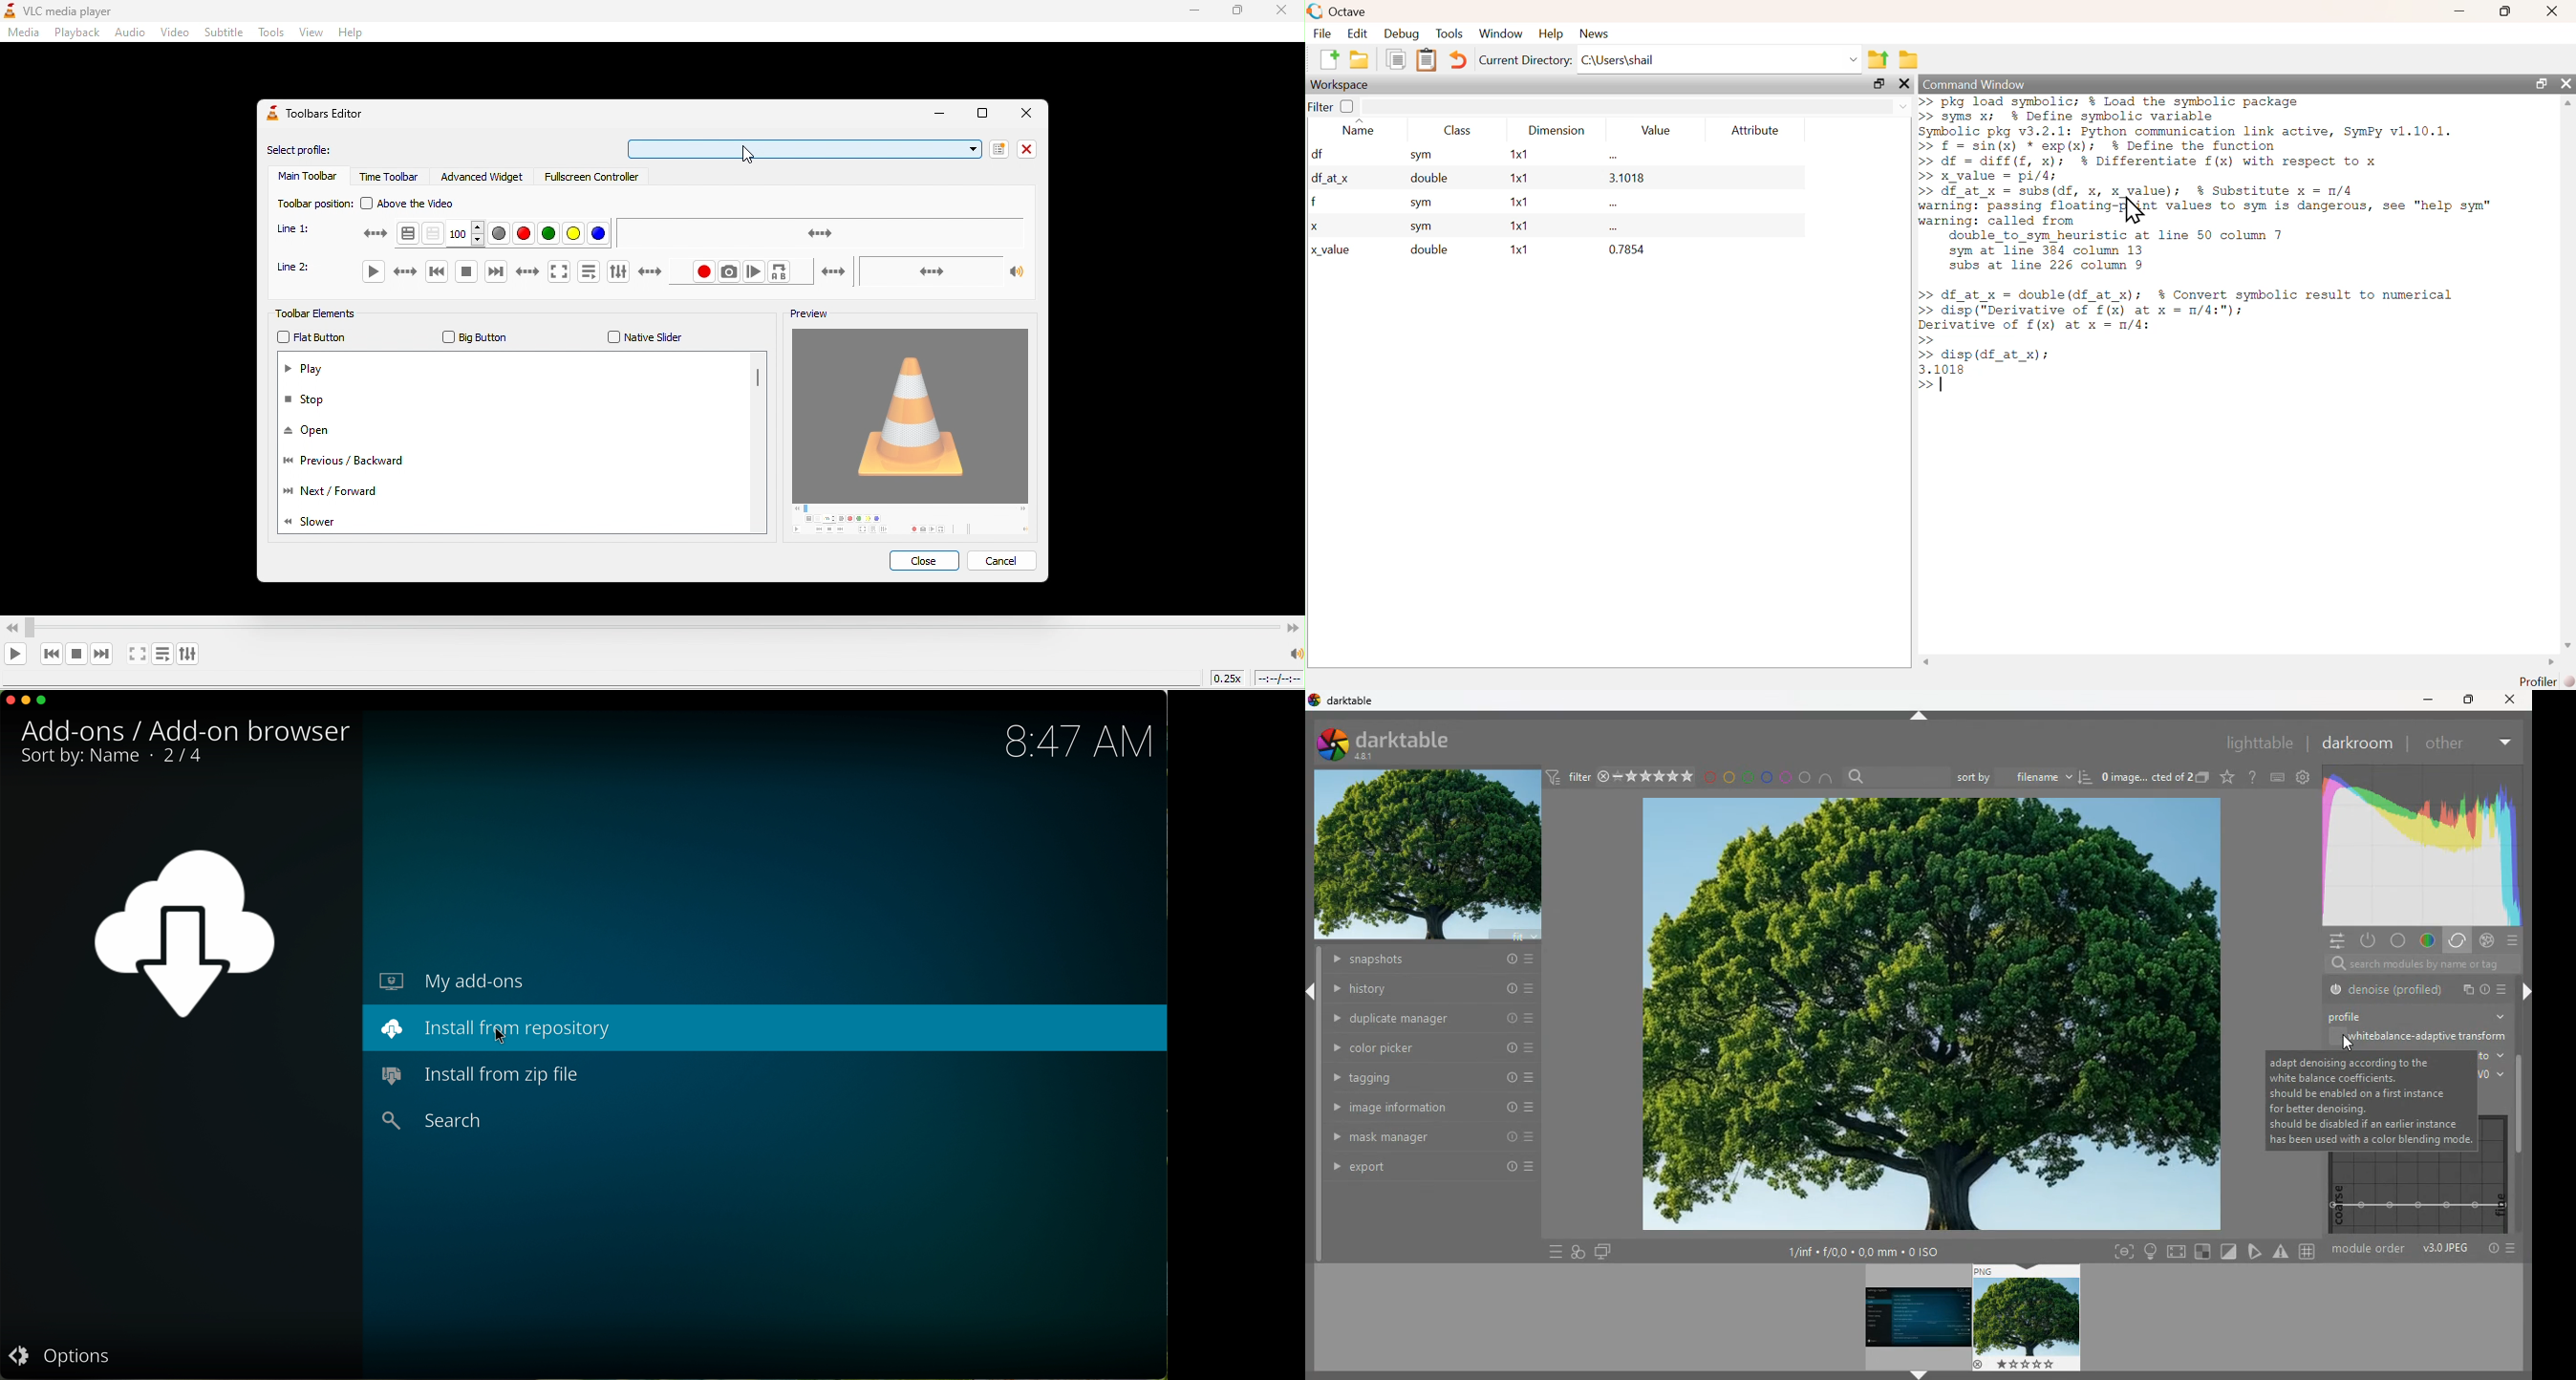 This screenshot has width=2576, height=1400. I want to click on select bar, so click(801, 147).